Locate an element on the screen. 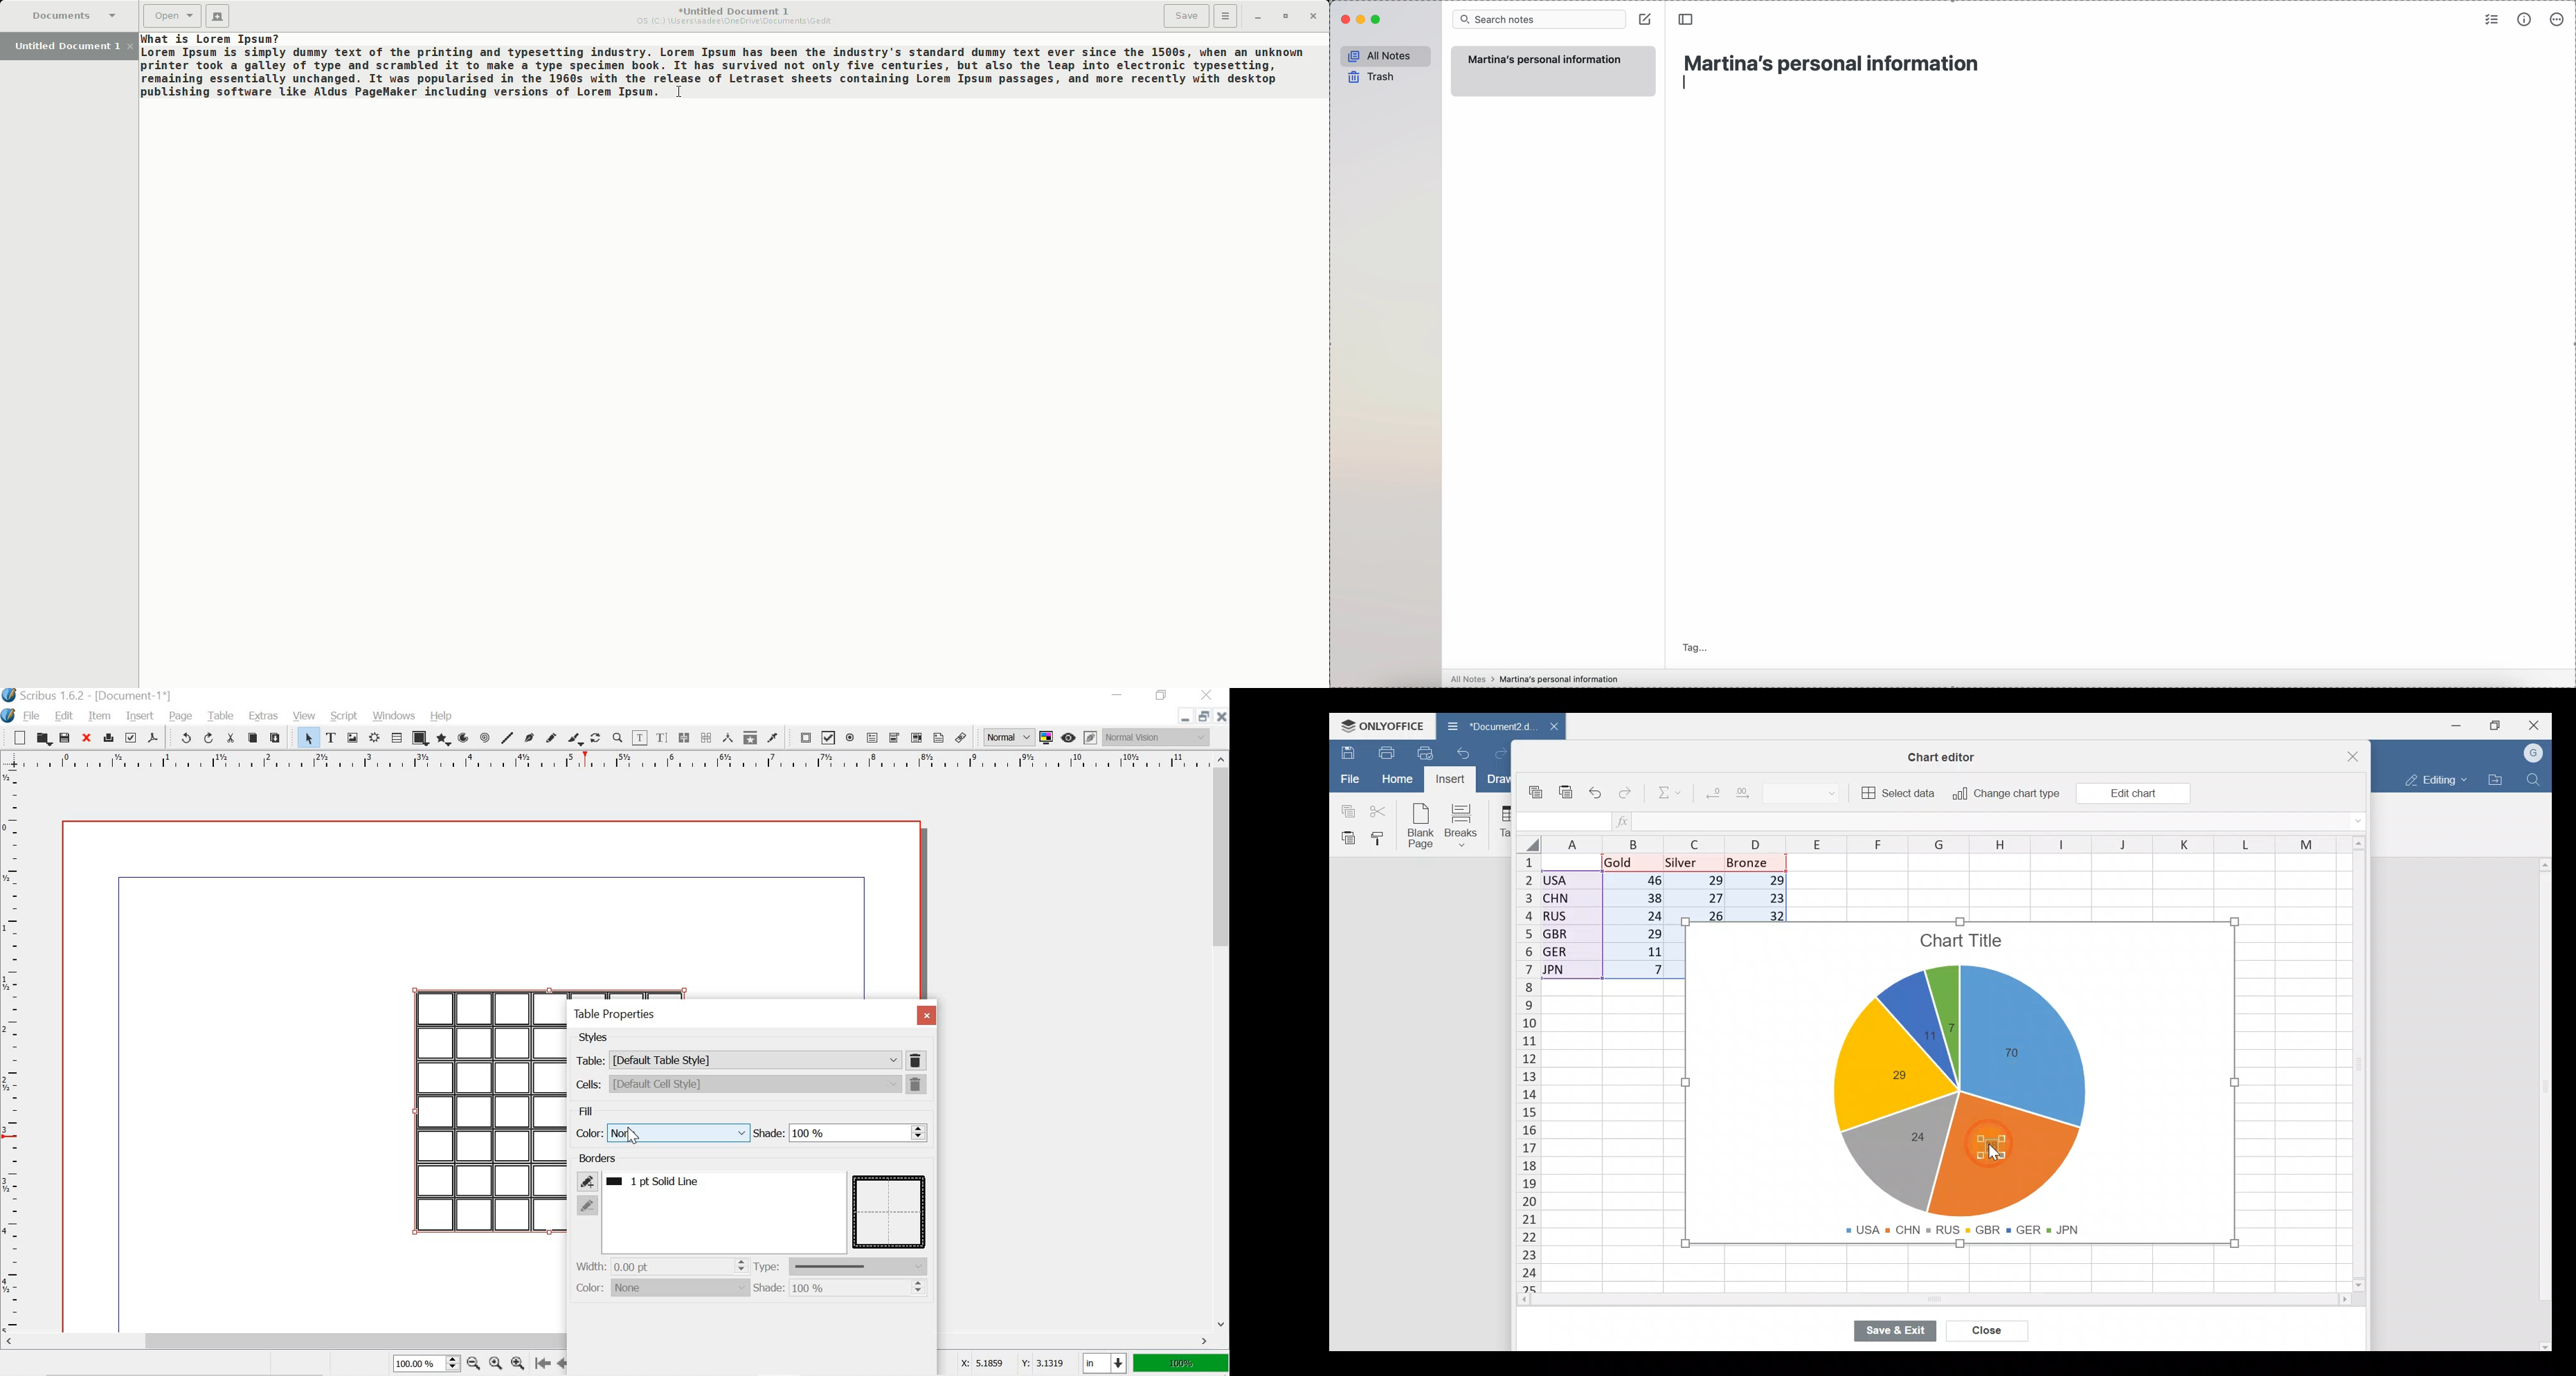 Image resolution: width=2576 pixels, height=1400 pixels. text frame is located at coordinates (332, 738).